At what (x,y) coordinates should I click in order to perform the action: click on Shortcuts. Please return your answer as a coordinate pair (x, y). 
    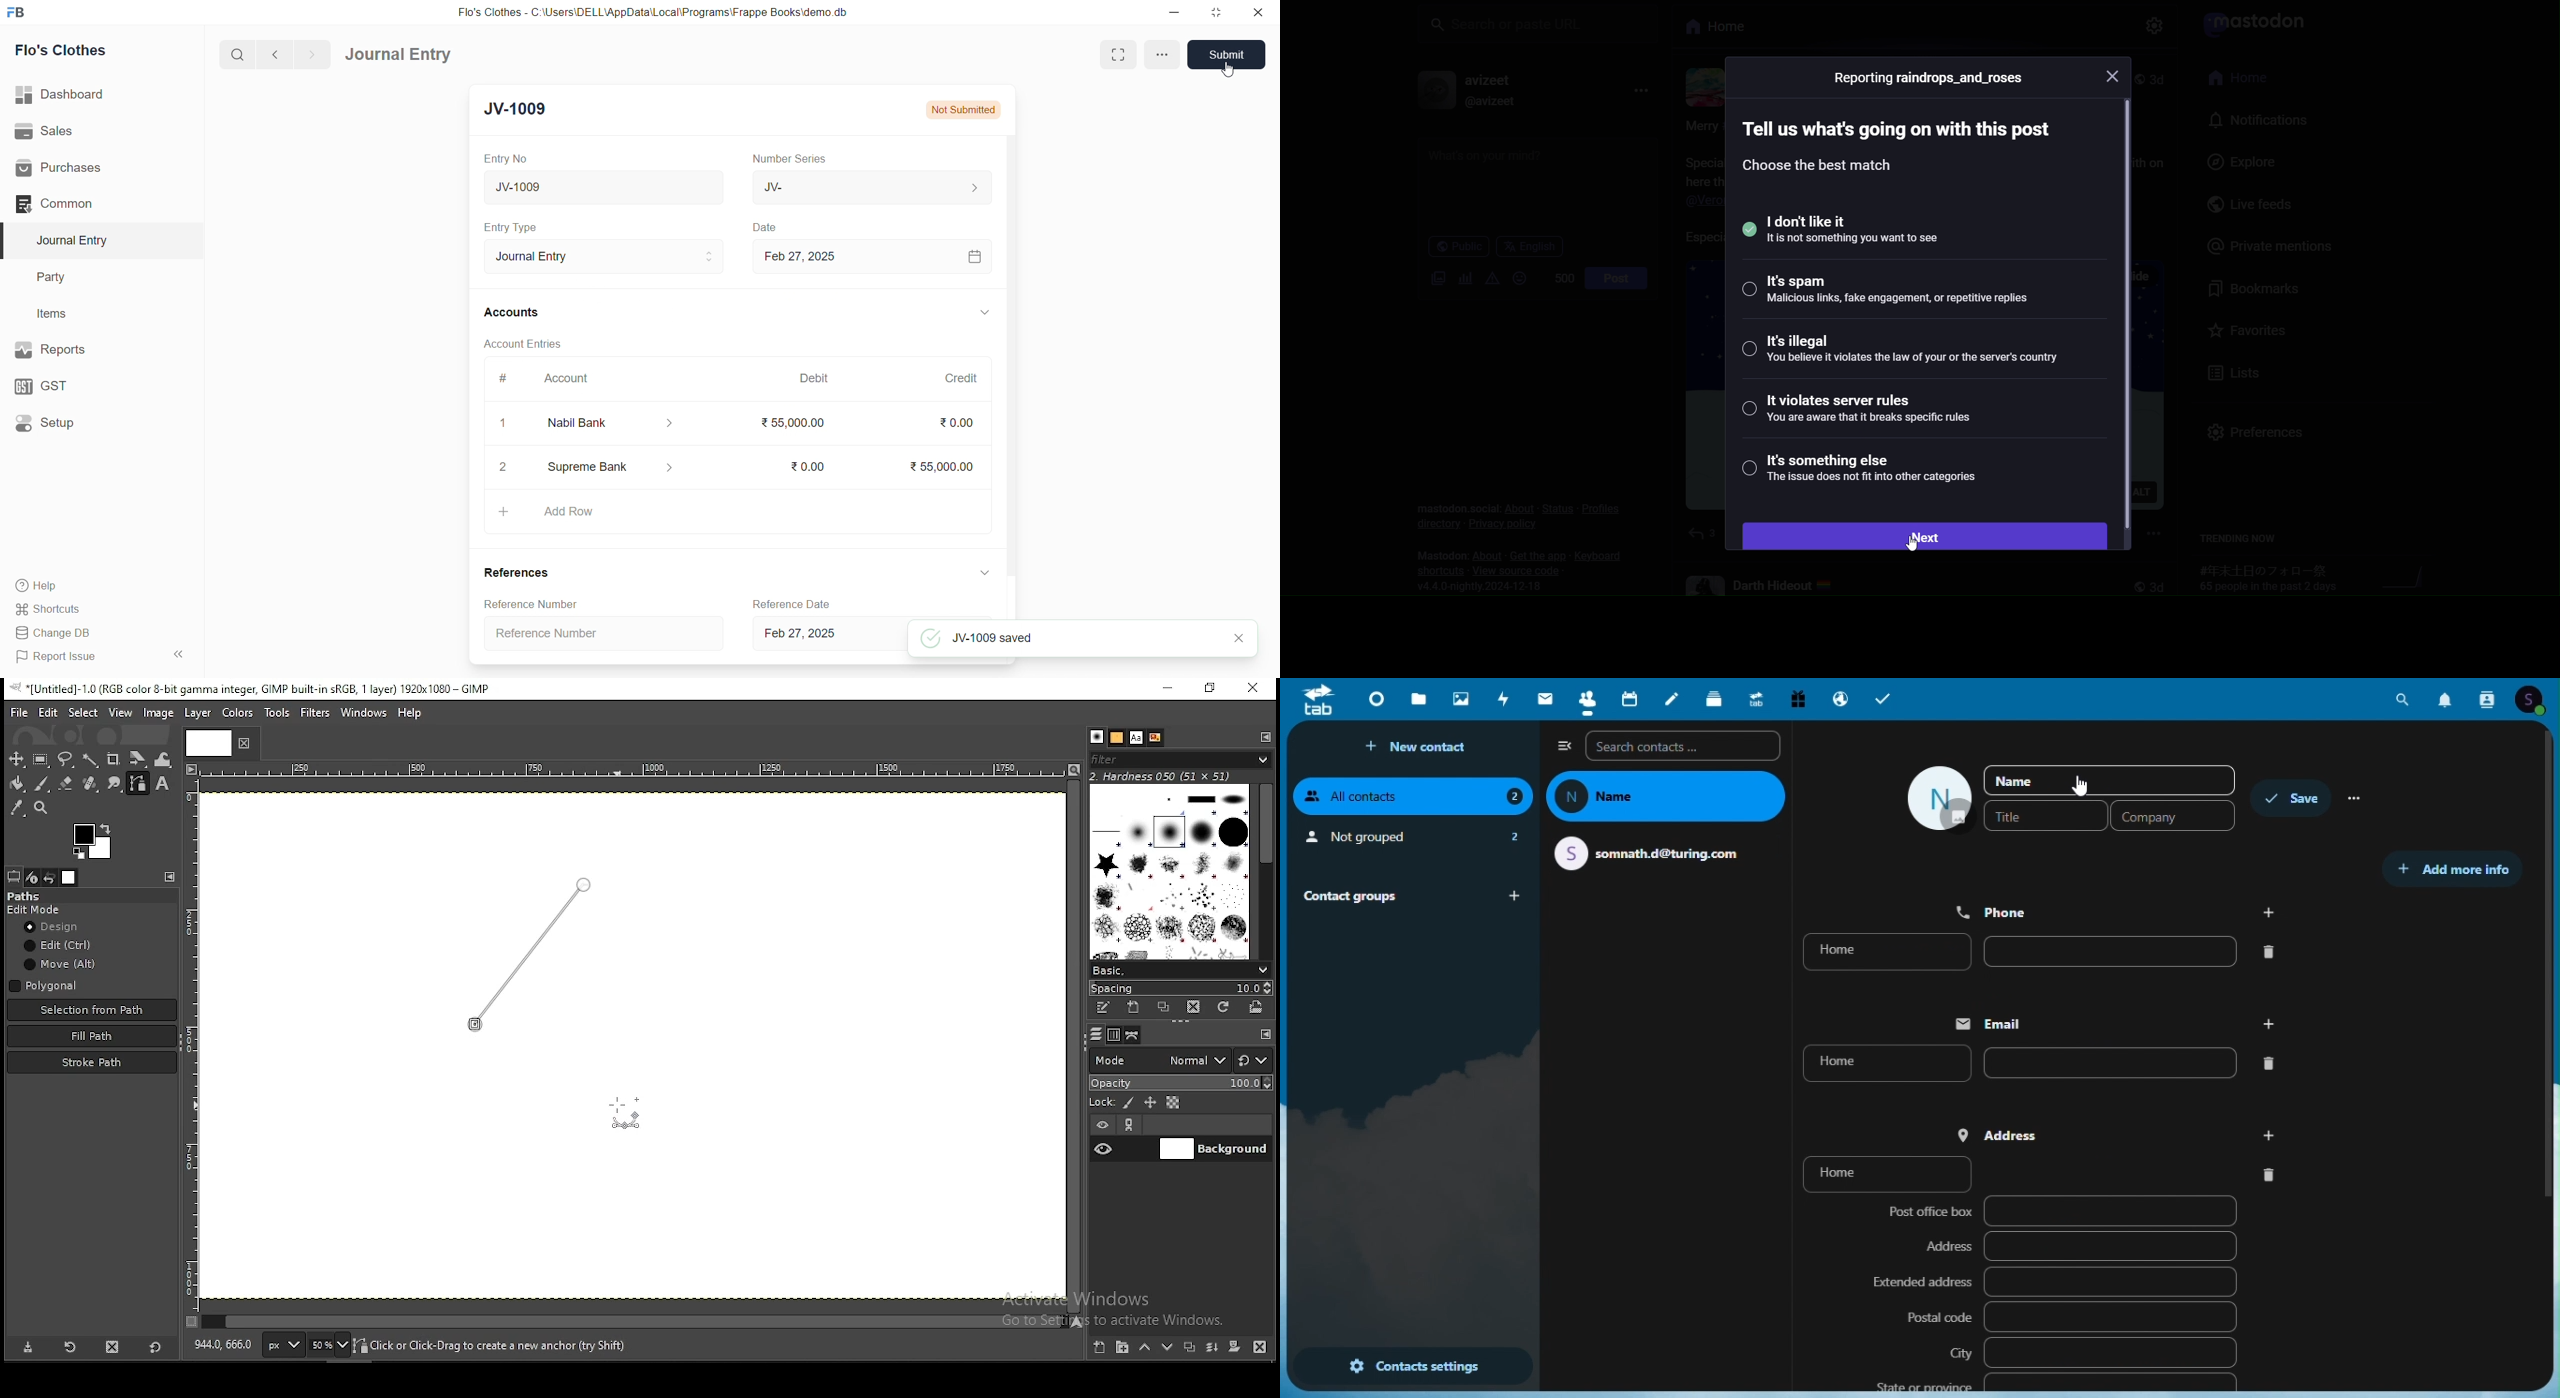
    Looking at the image, I should click on (81, 611).